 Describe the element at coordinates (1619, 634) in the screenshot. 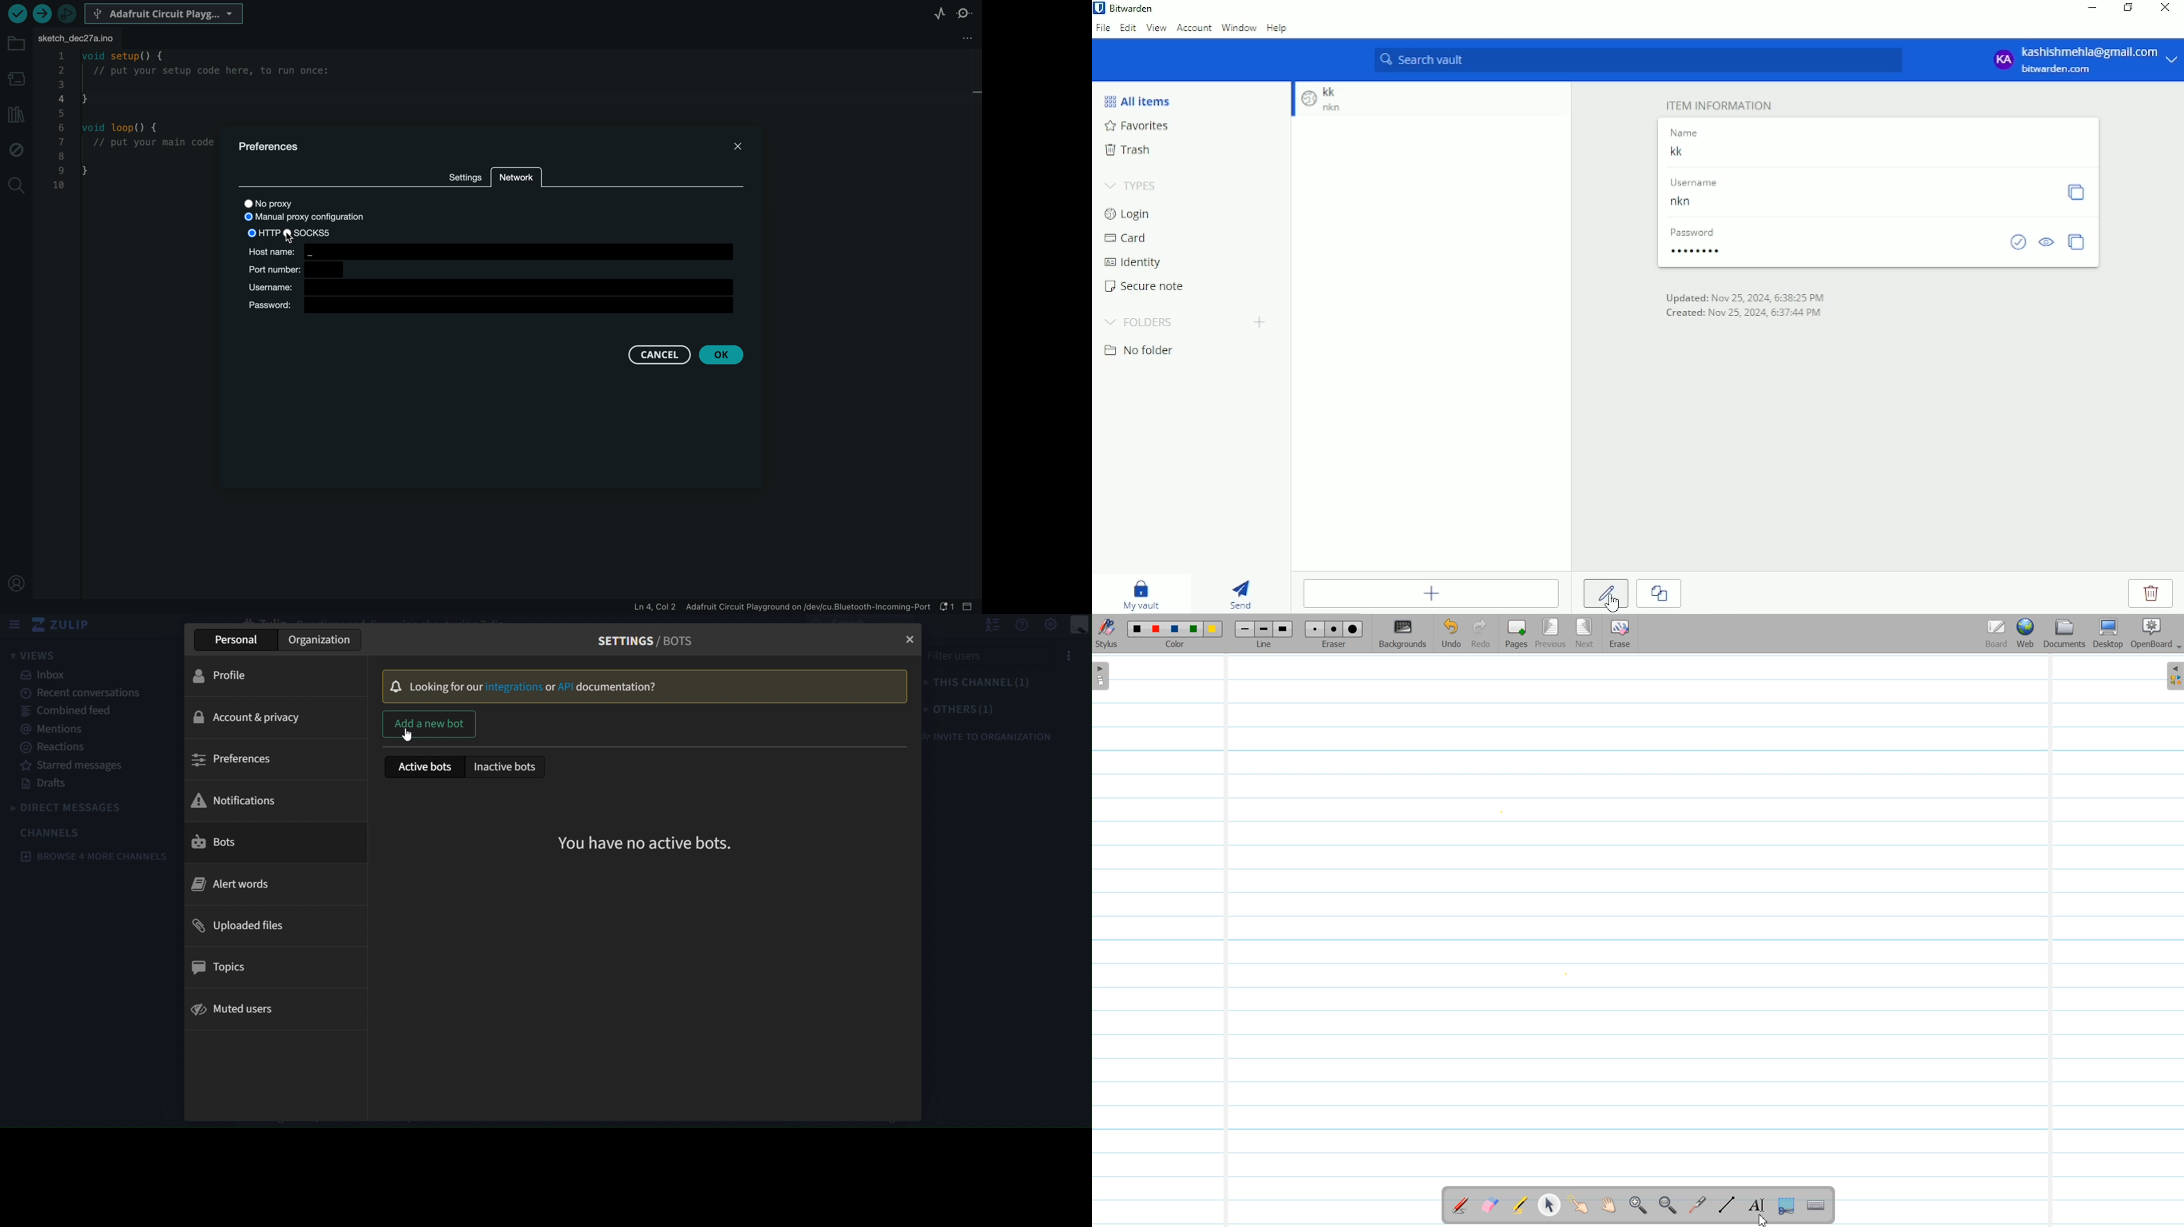

I see `Erase` at that location.